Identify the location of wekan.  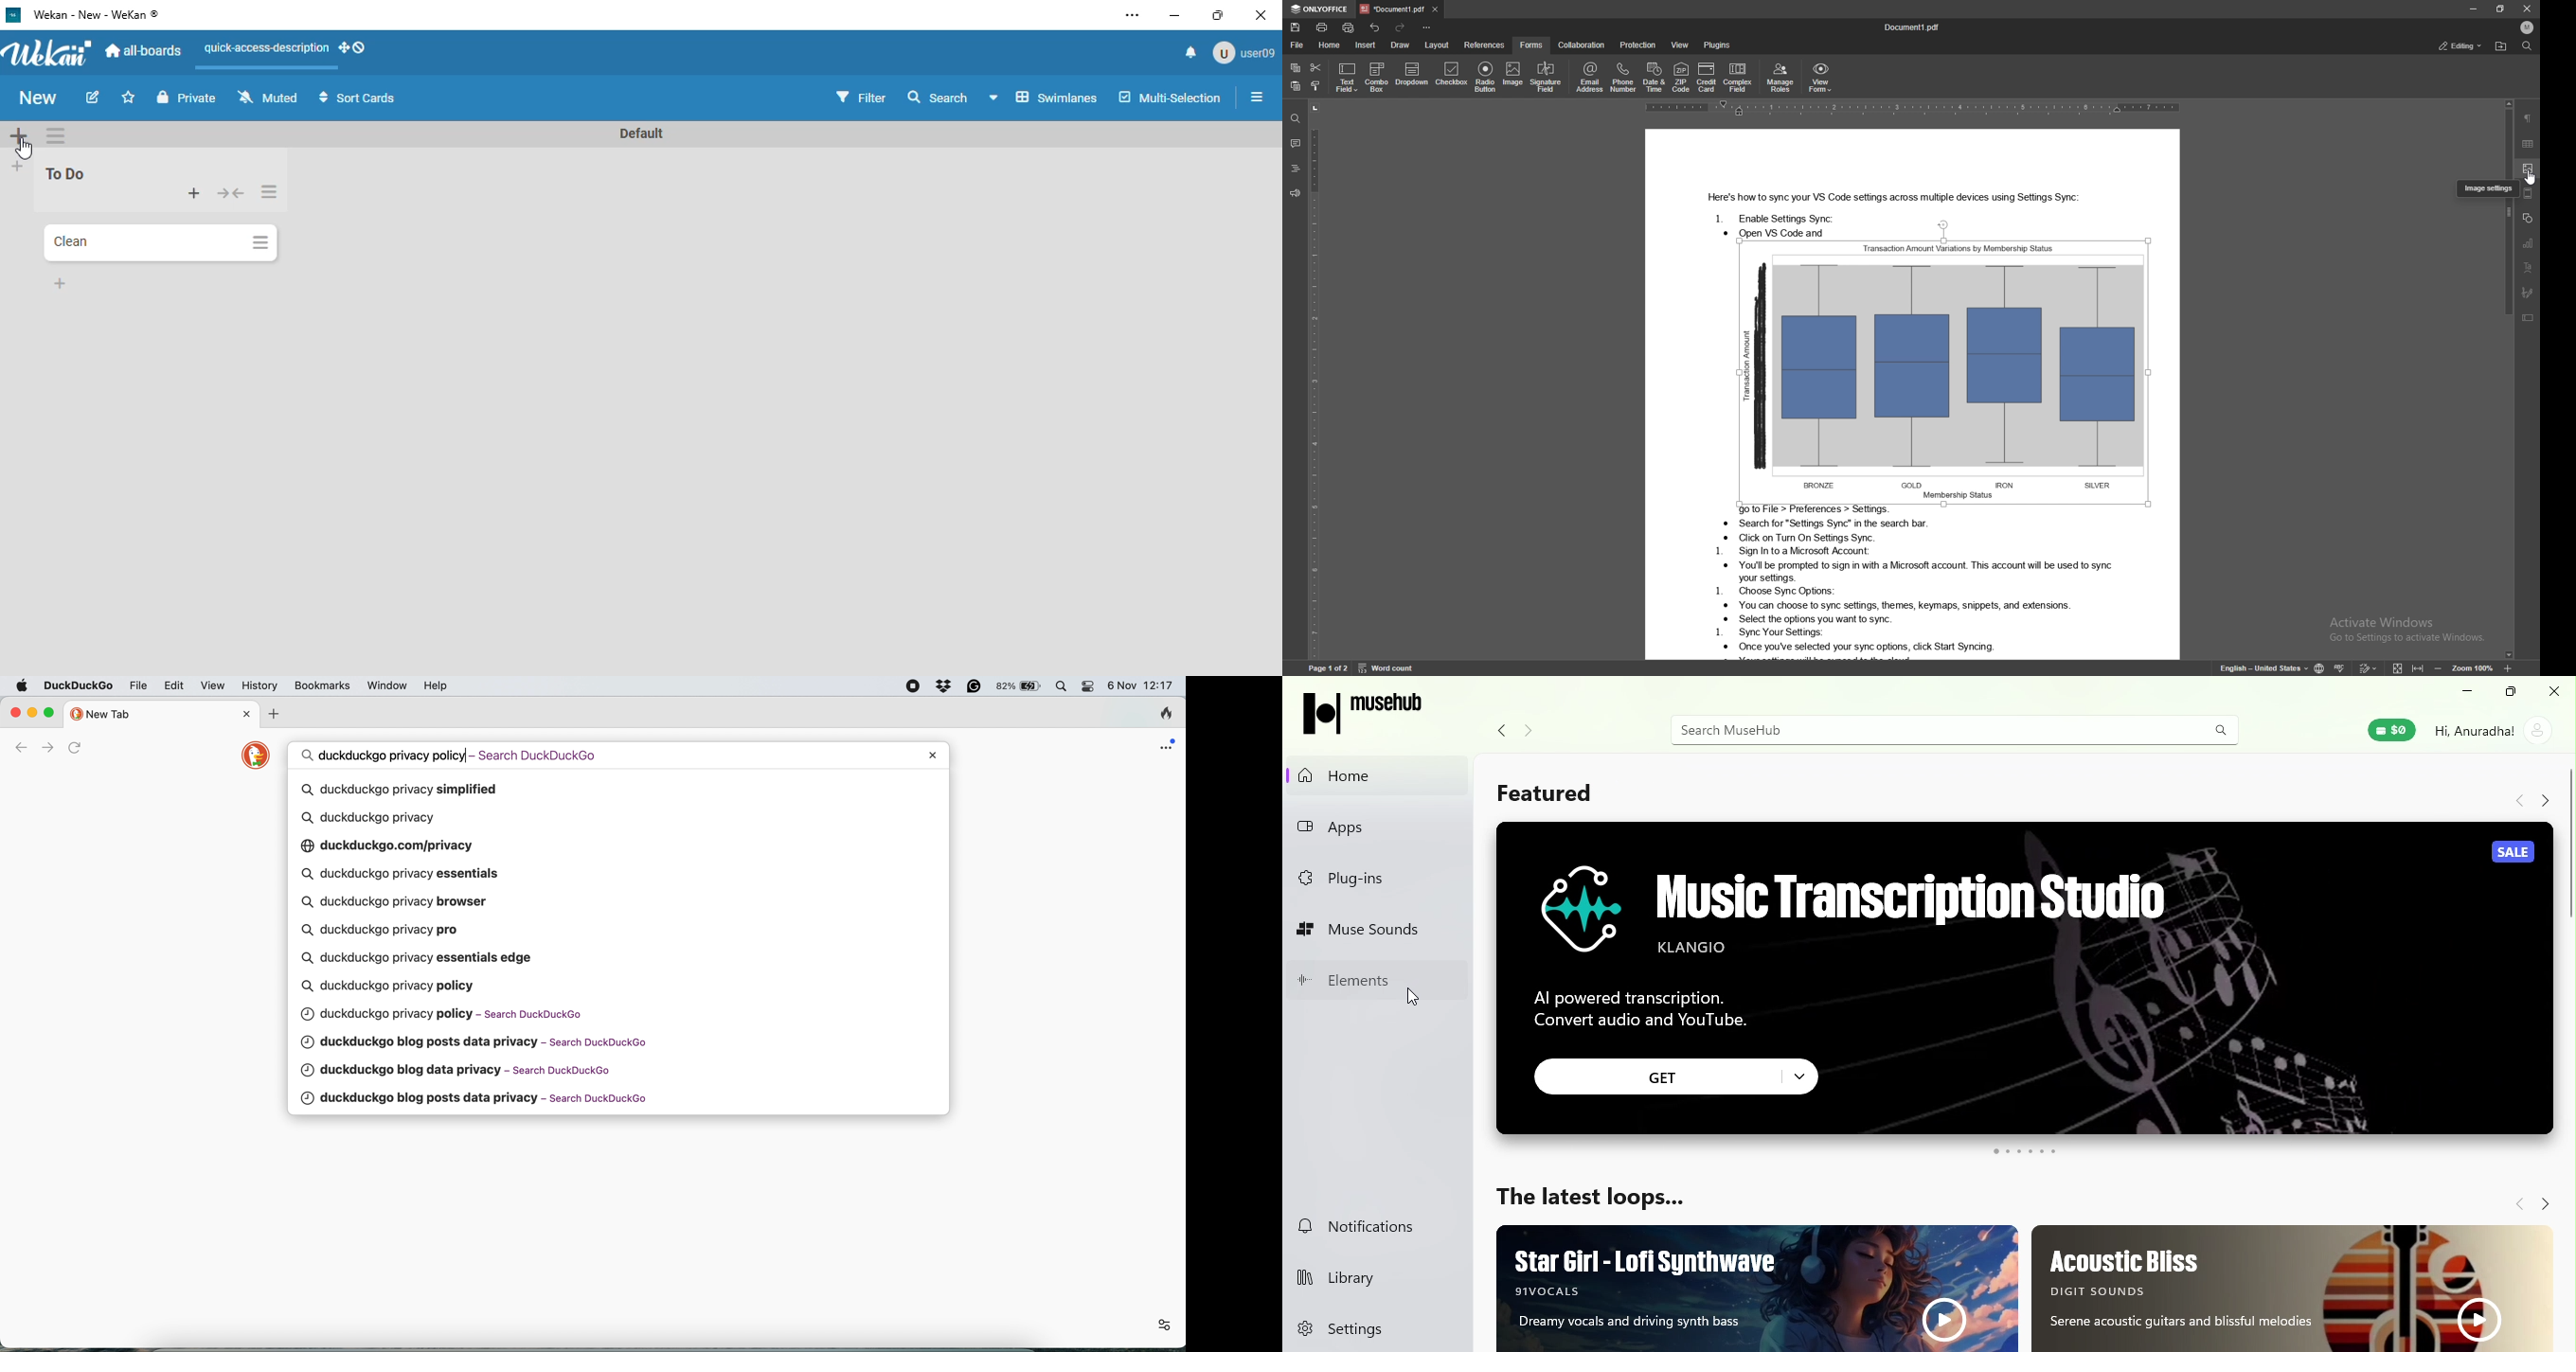
(50, 52).